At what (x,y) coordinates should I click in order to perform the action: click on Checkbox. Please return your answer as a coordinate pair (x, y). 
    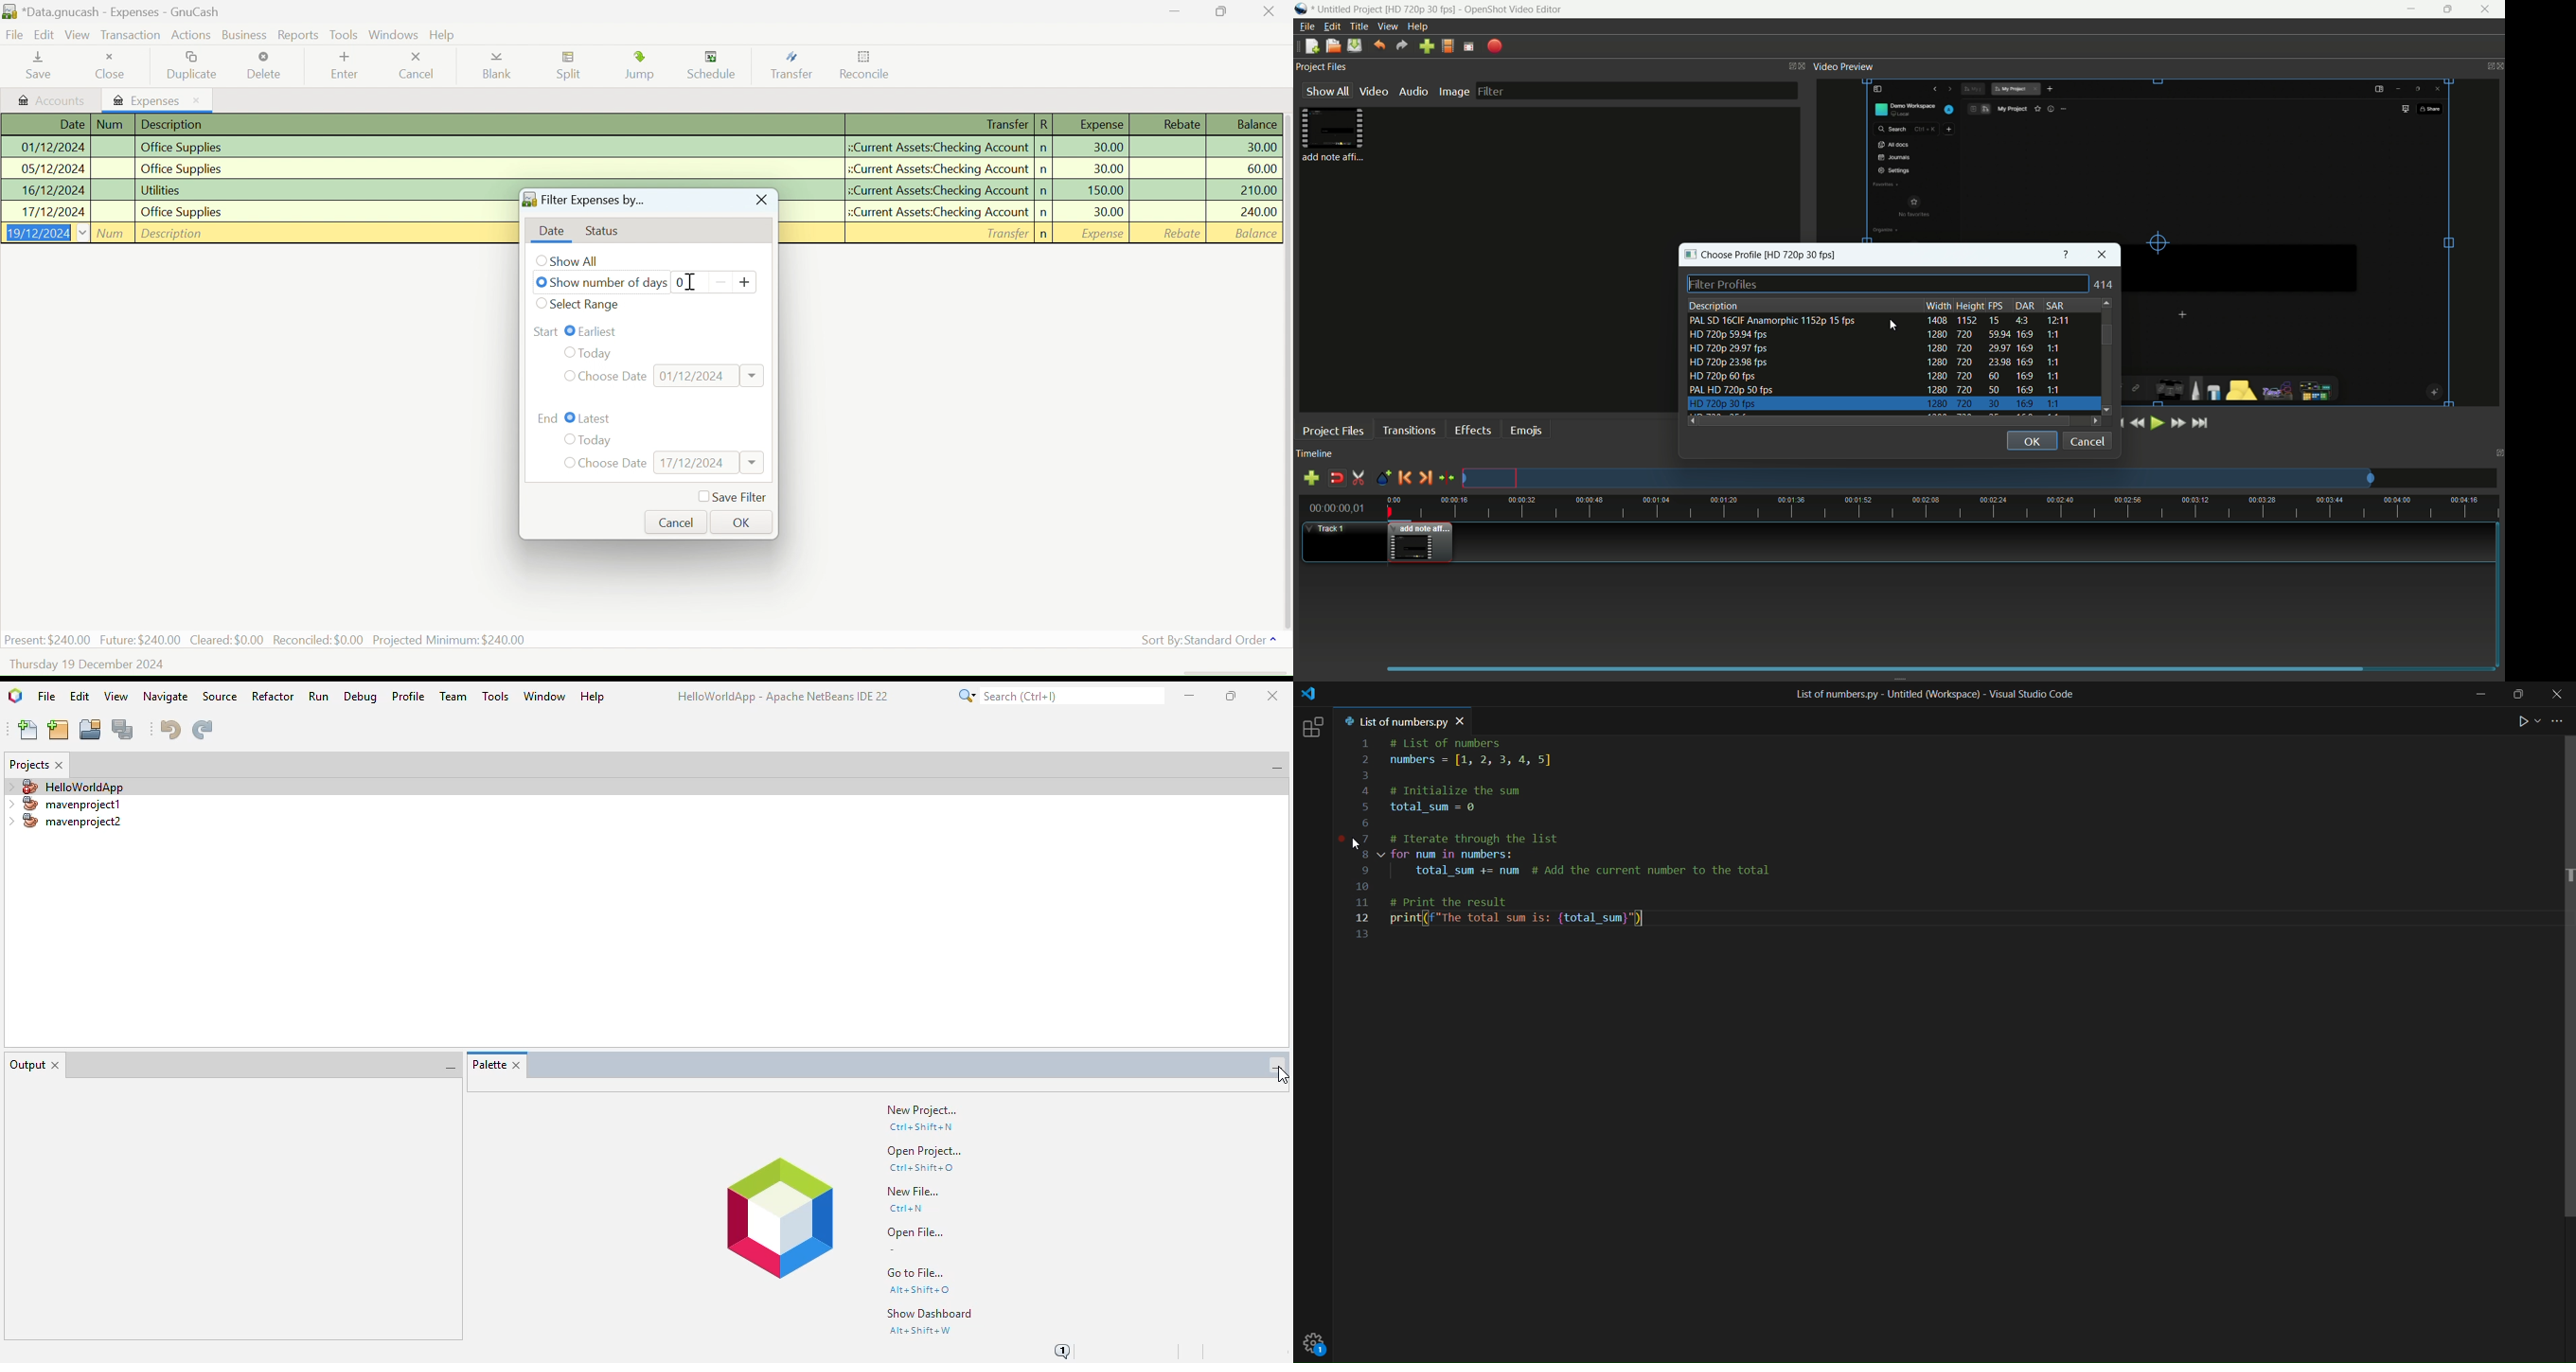
    Looking at the image, I should click on (567, 352).